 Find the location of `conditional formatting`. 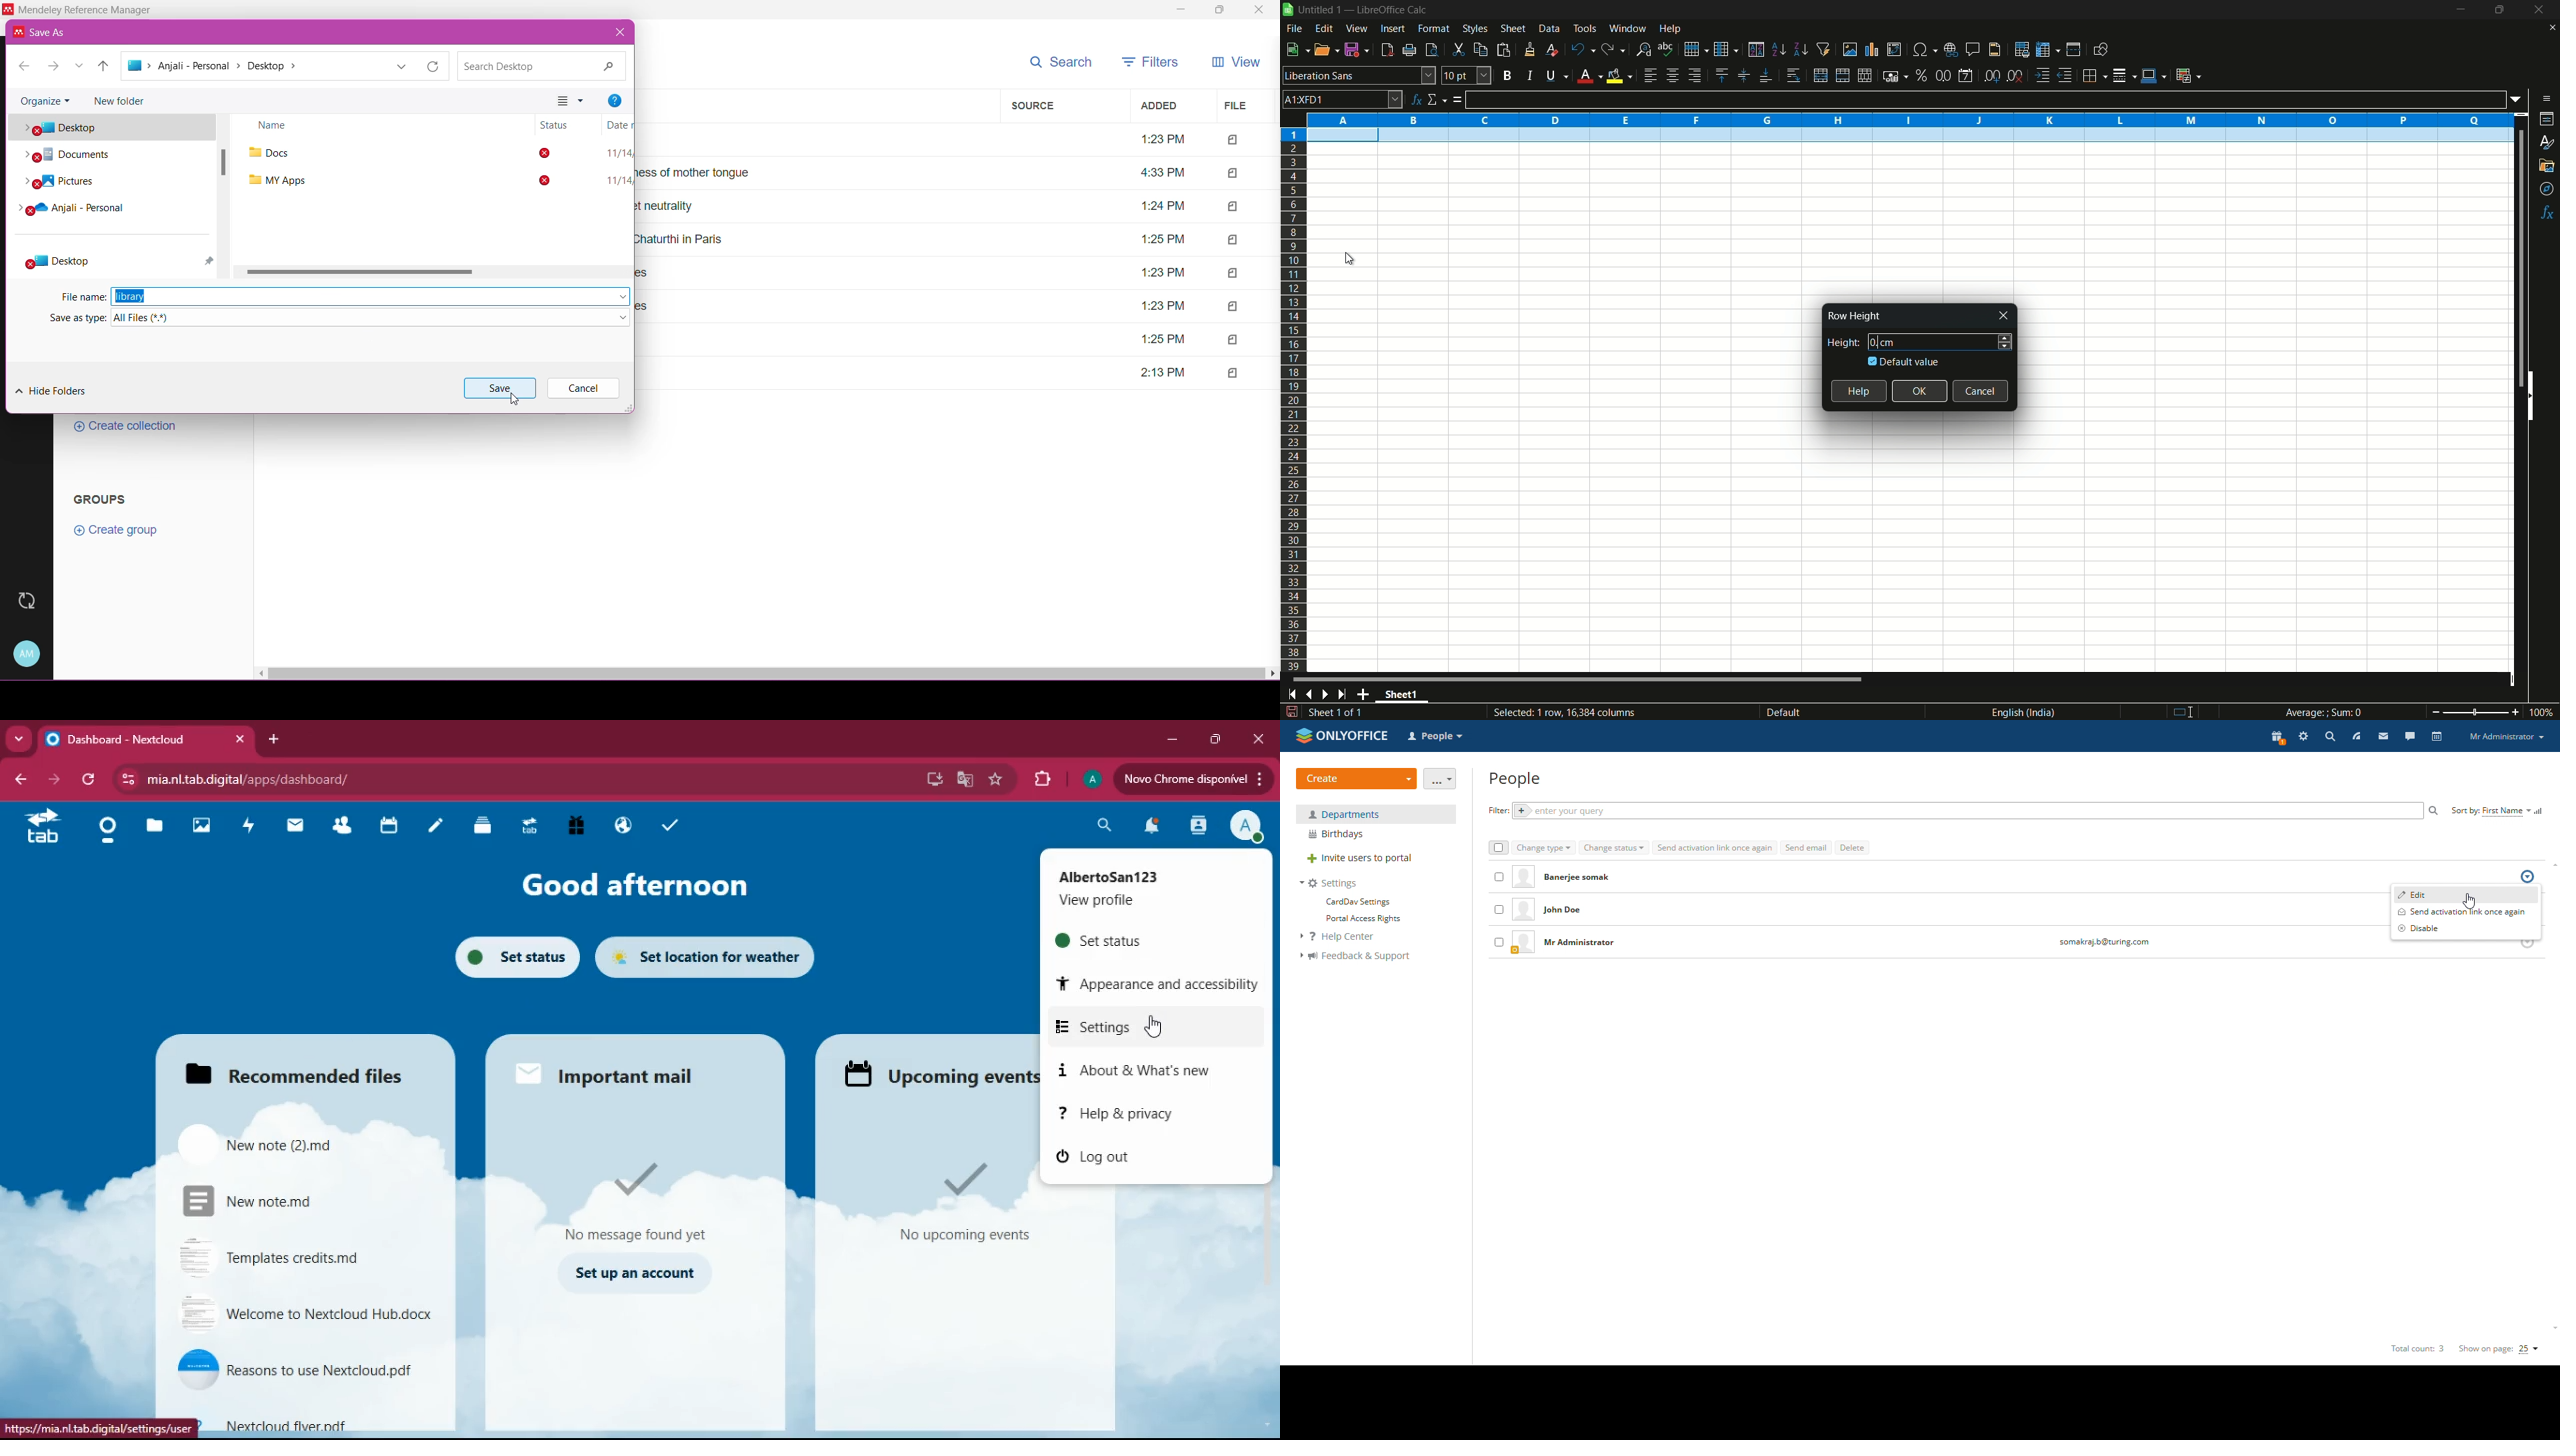

conditional formatting is located at coordinates (2187, 75).